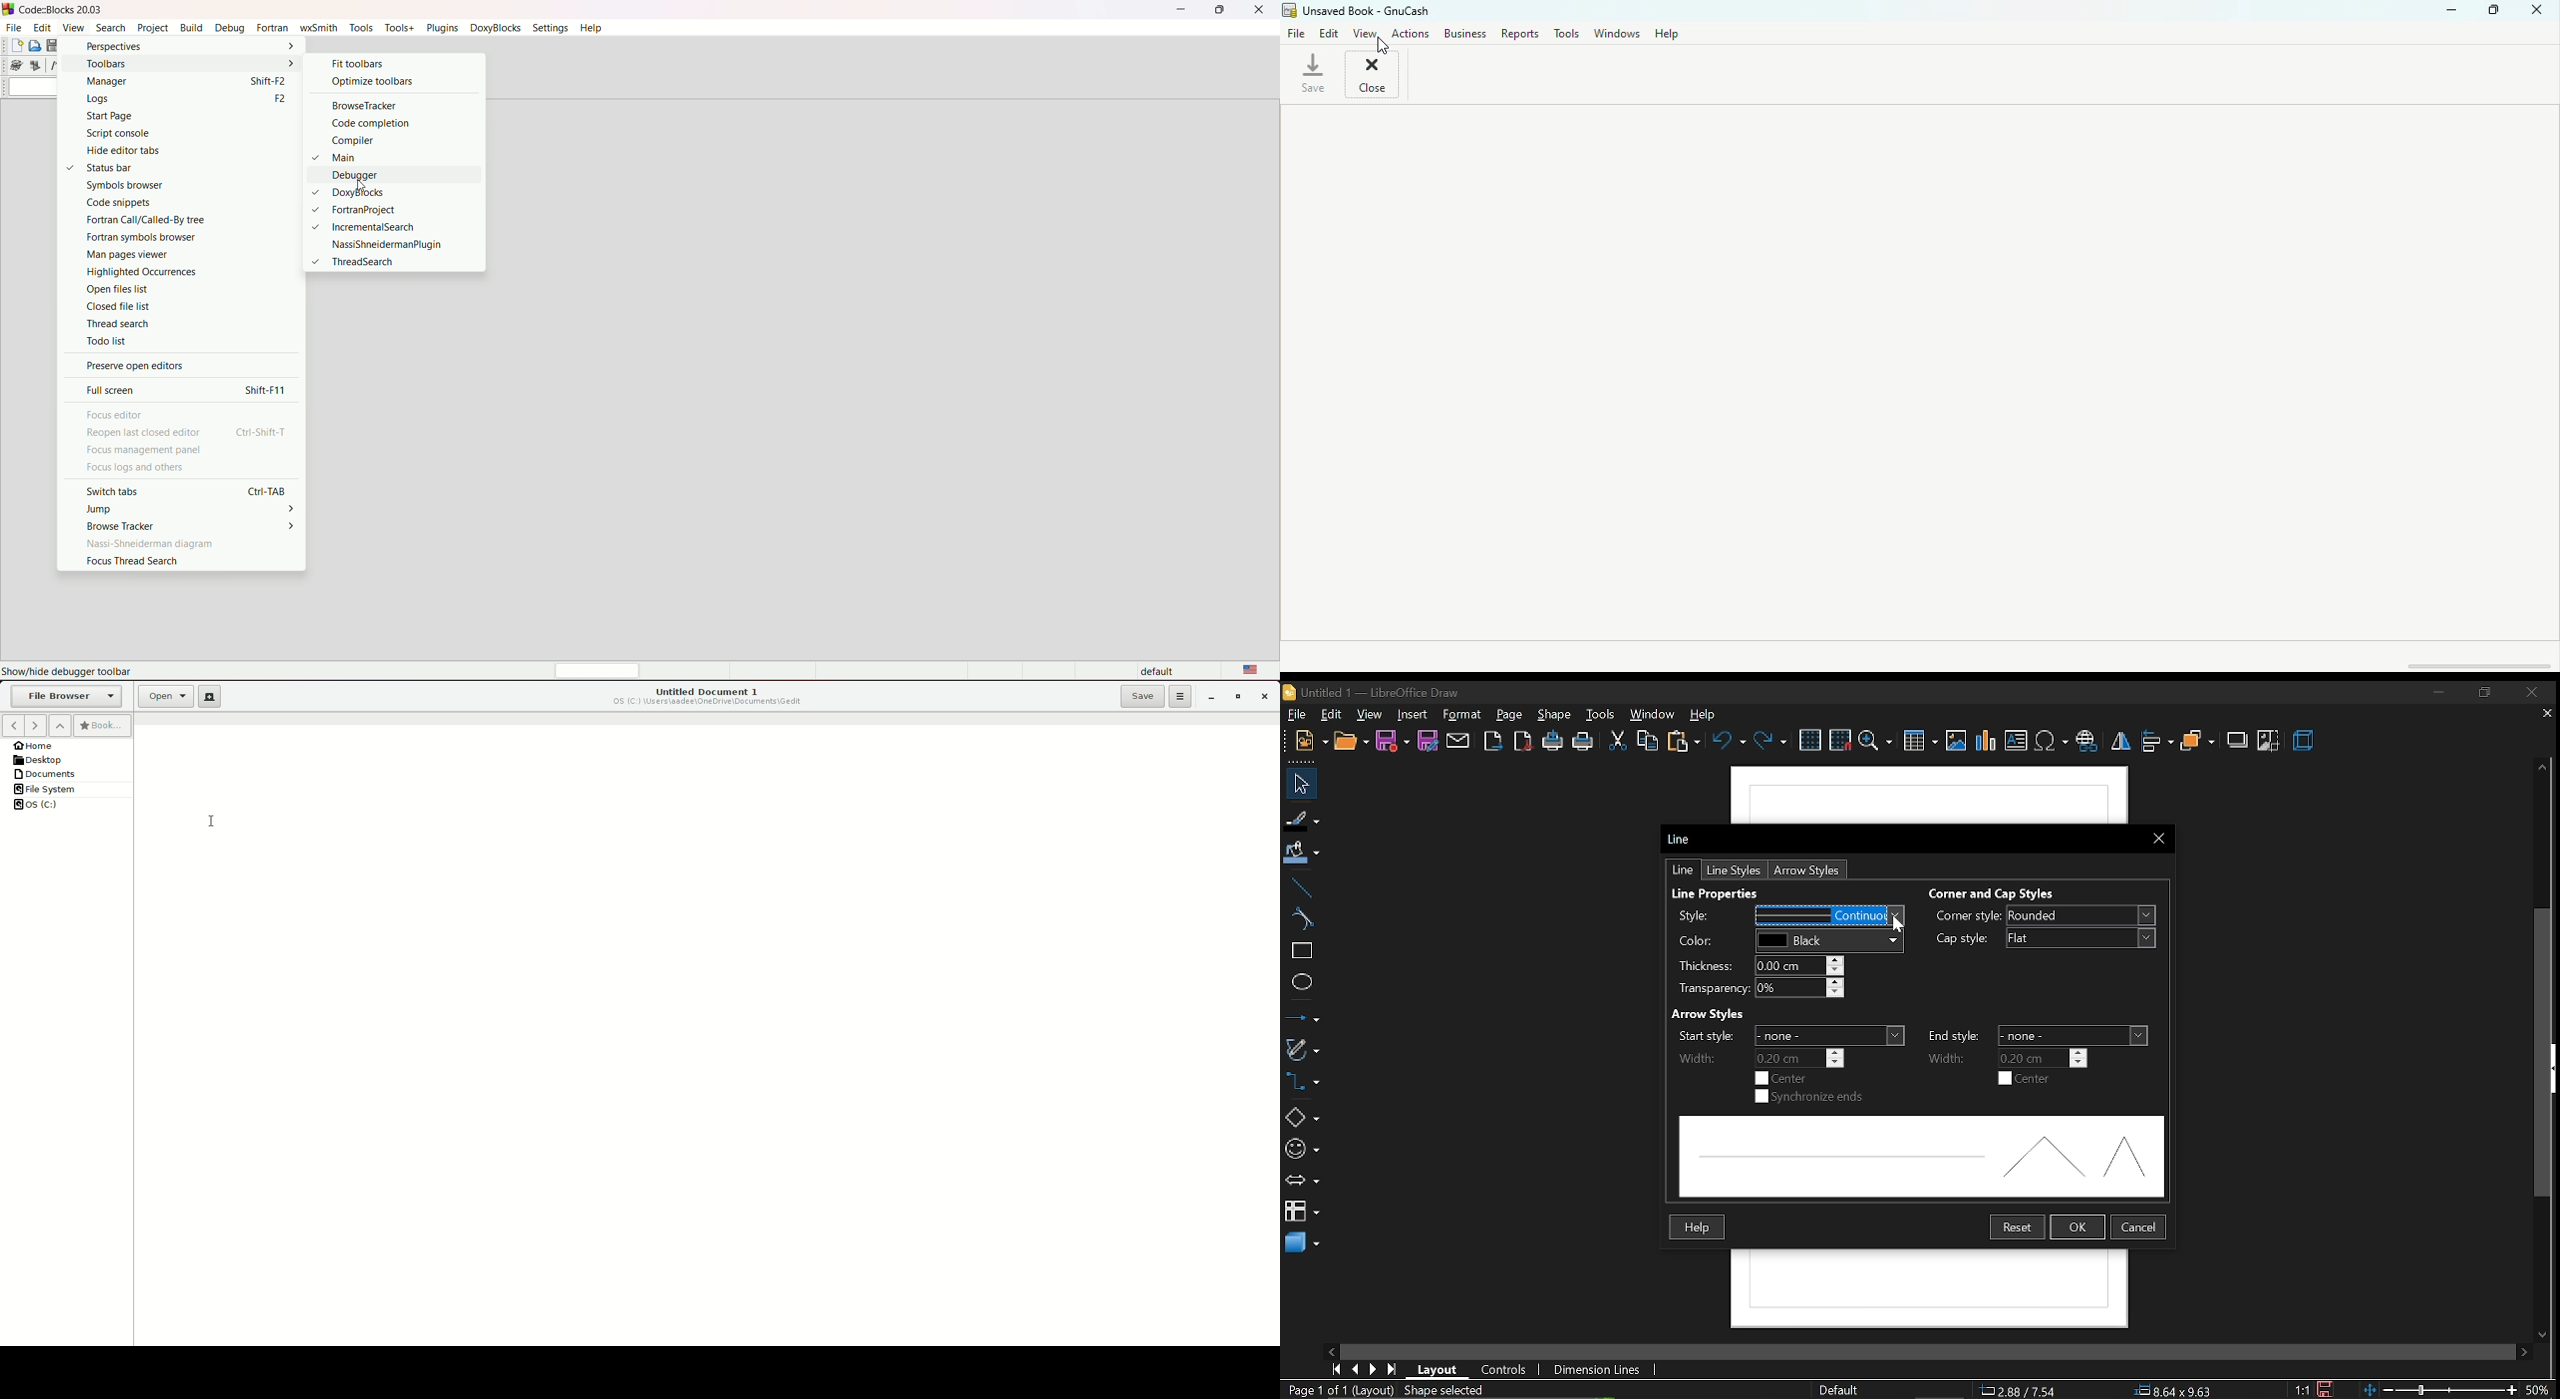  What do you see at coordinates (15, 45) in the screenshot?
I see `new file` at bounding box center [15, 45].